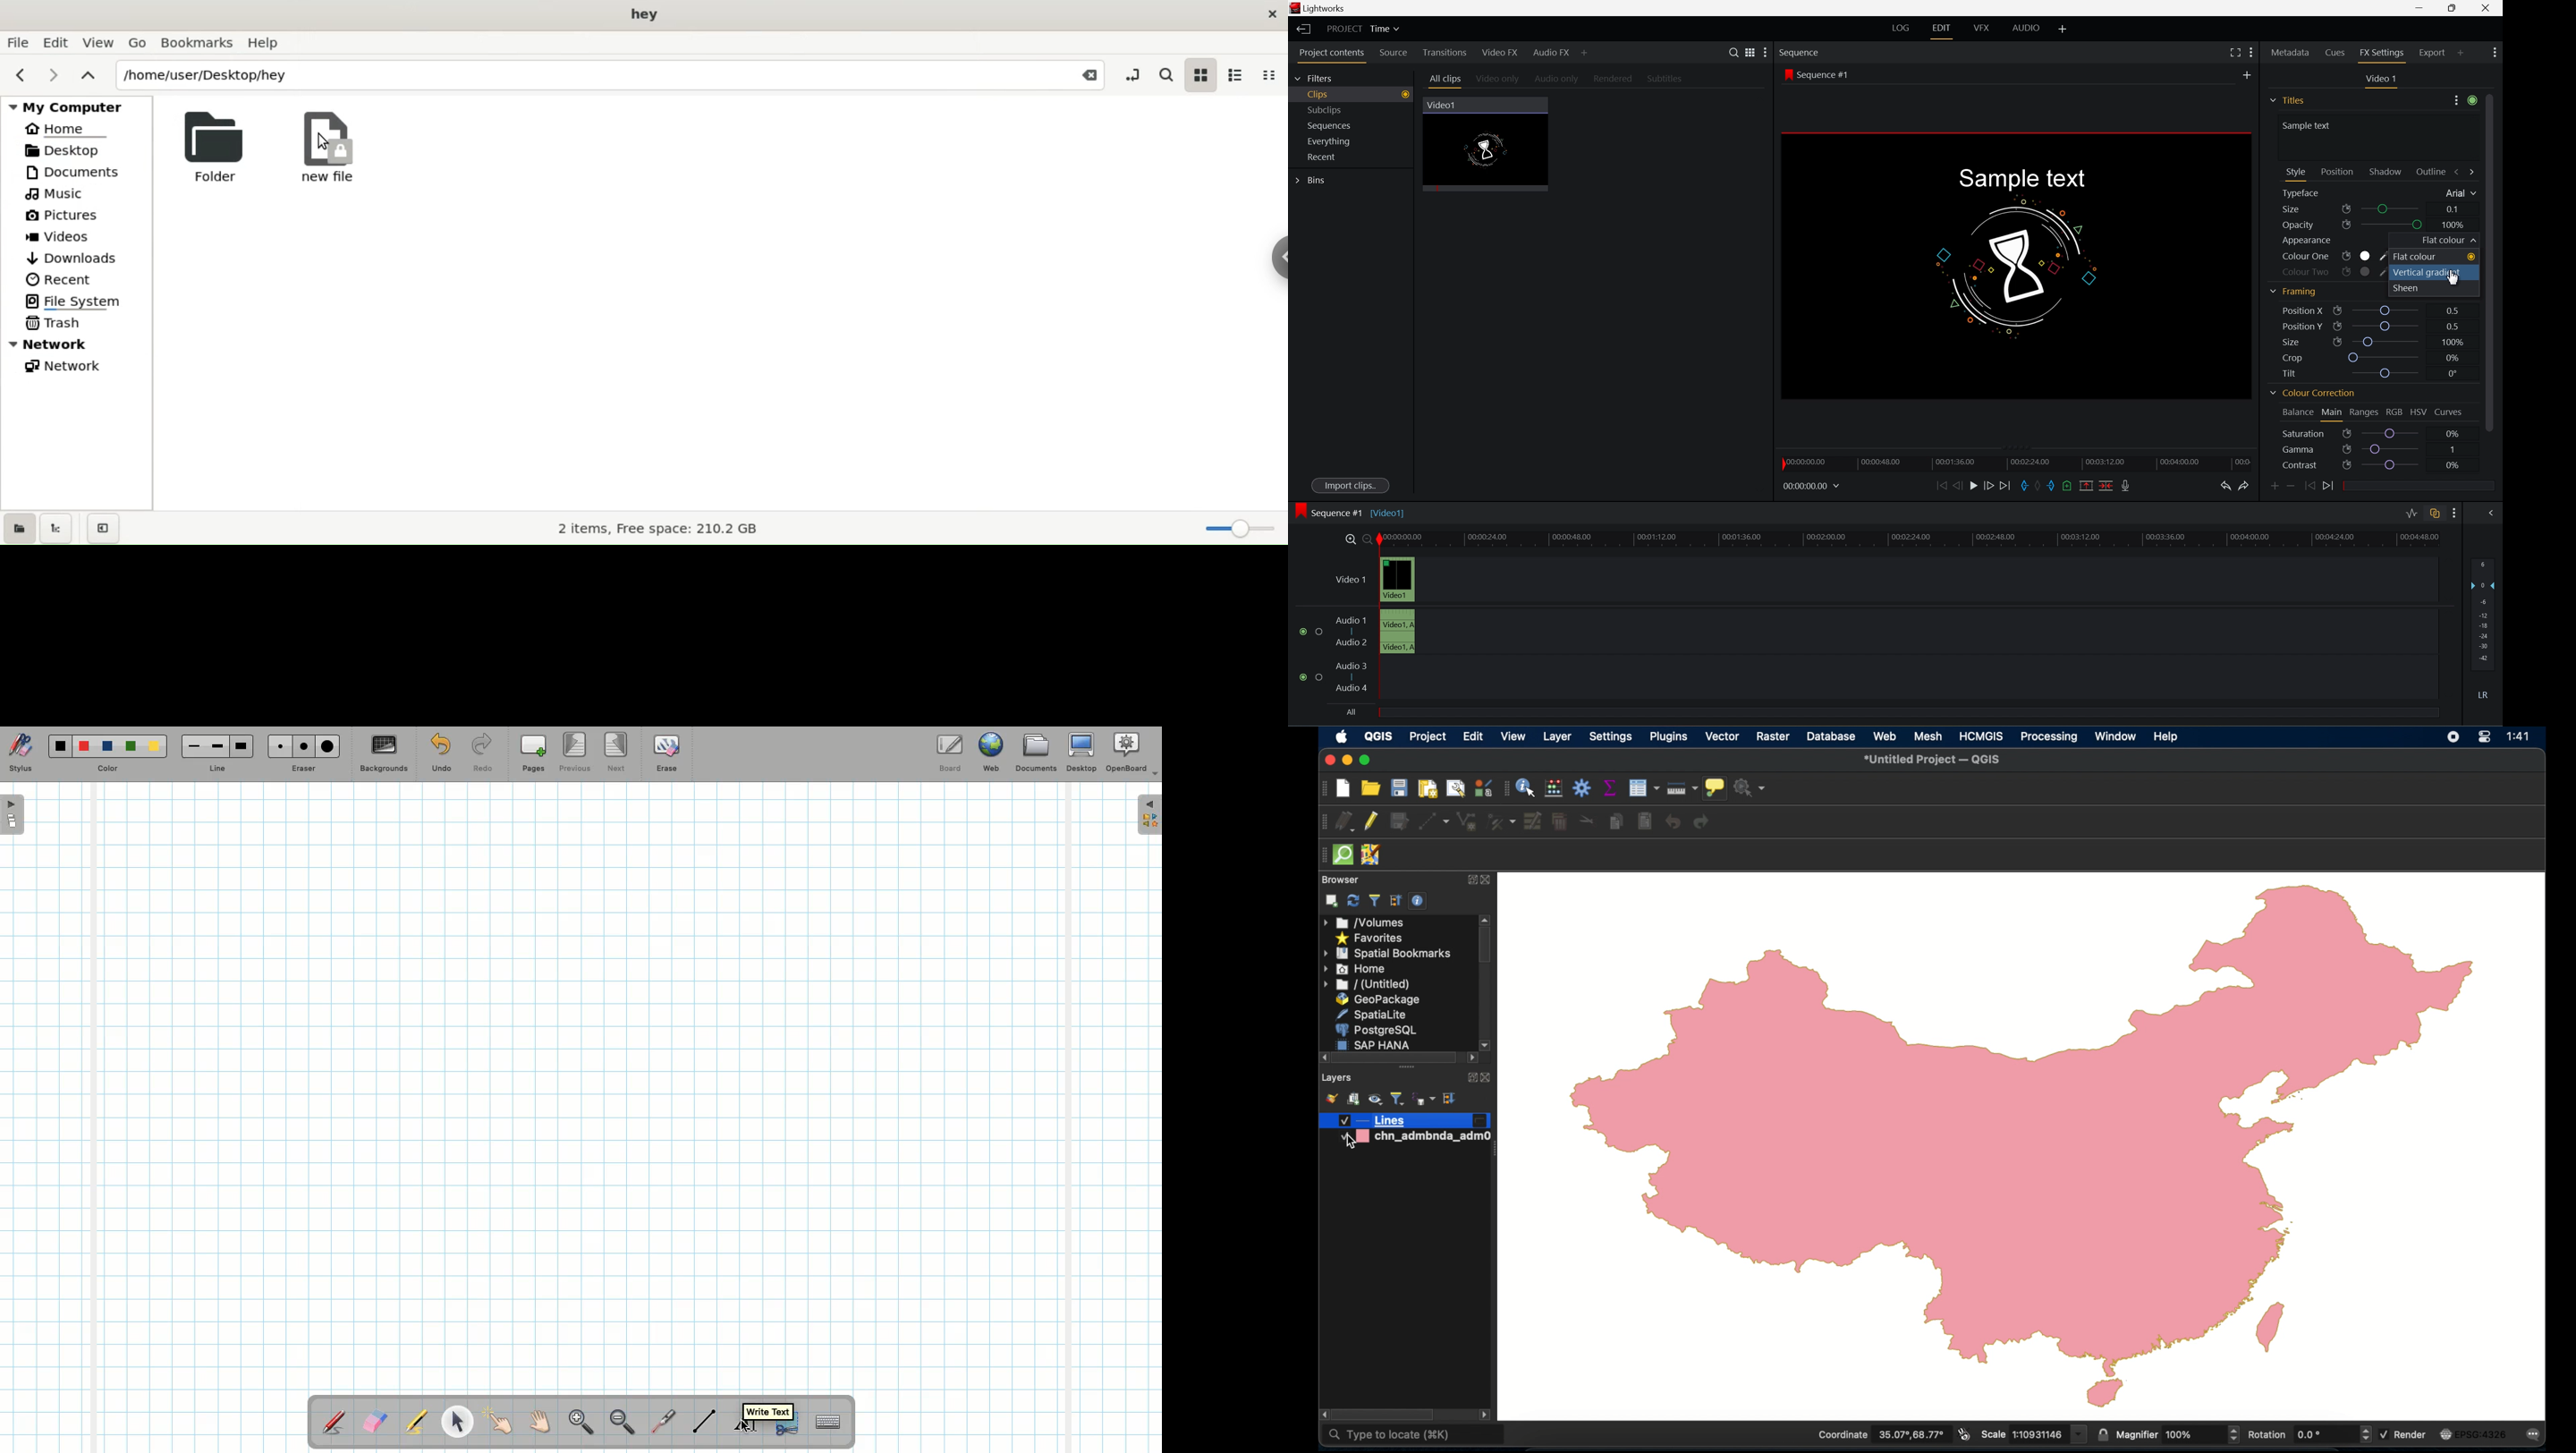 The height and width of the screenshot is (1456, 2576). What do you see at coordinates (2333, 413) in the screenshot?
I see `main` at bounding box center [2333, 413].